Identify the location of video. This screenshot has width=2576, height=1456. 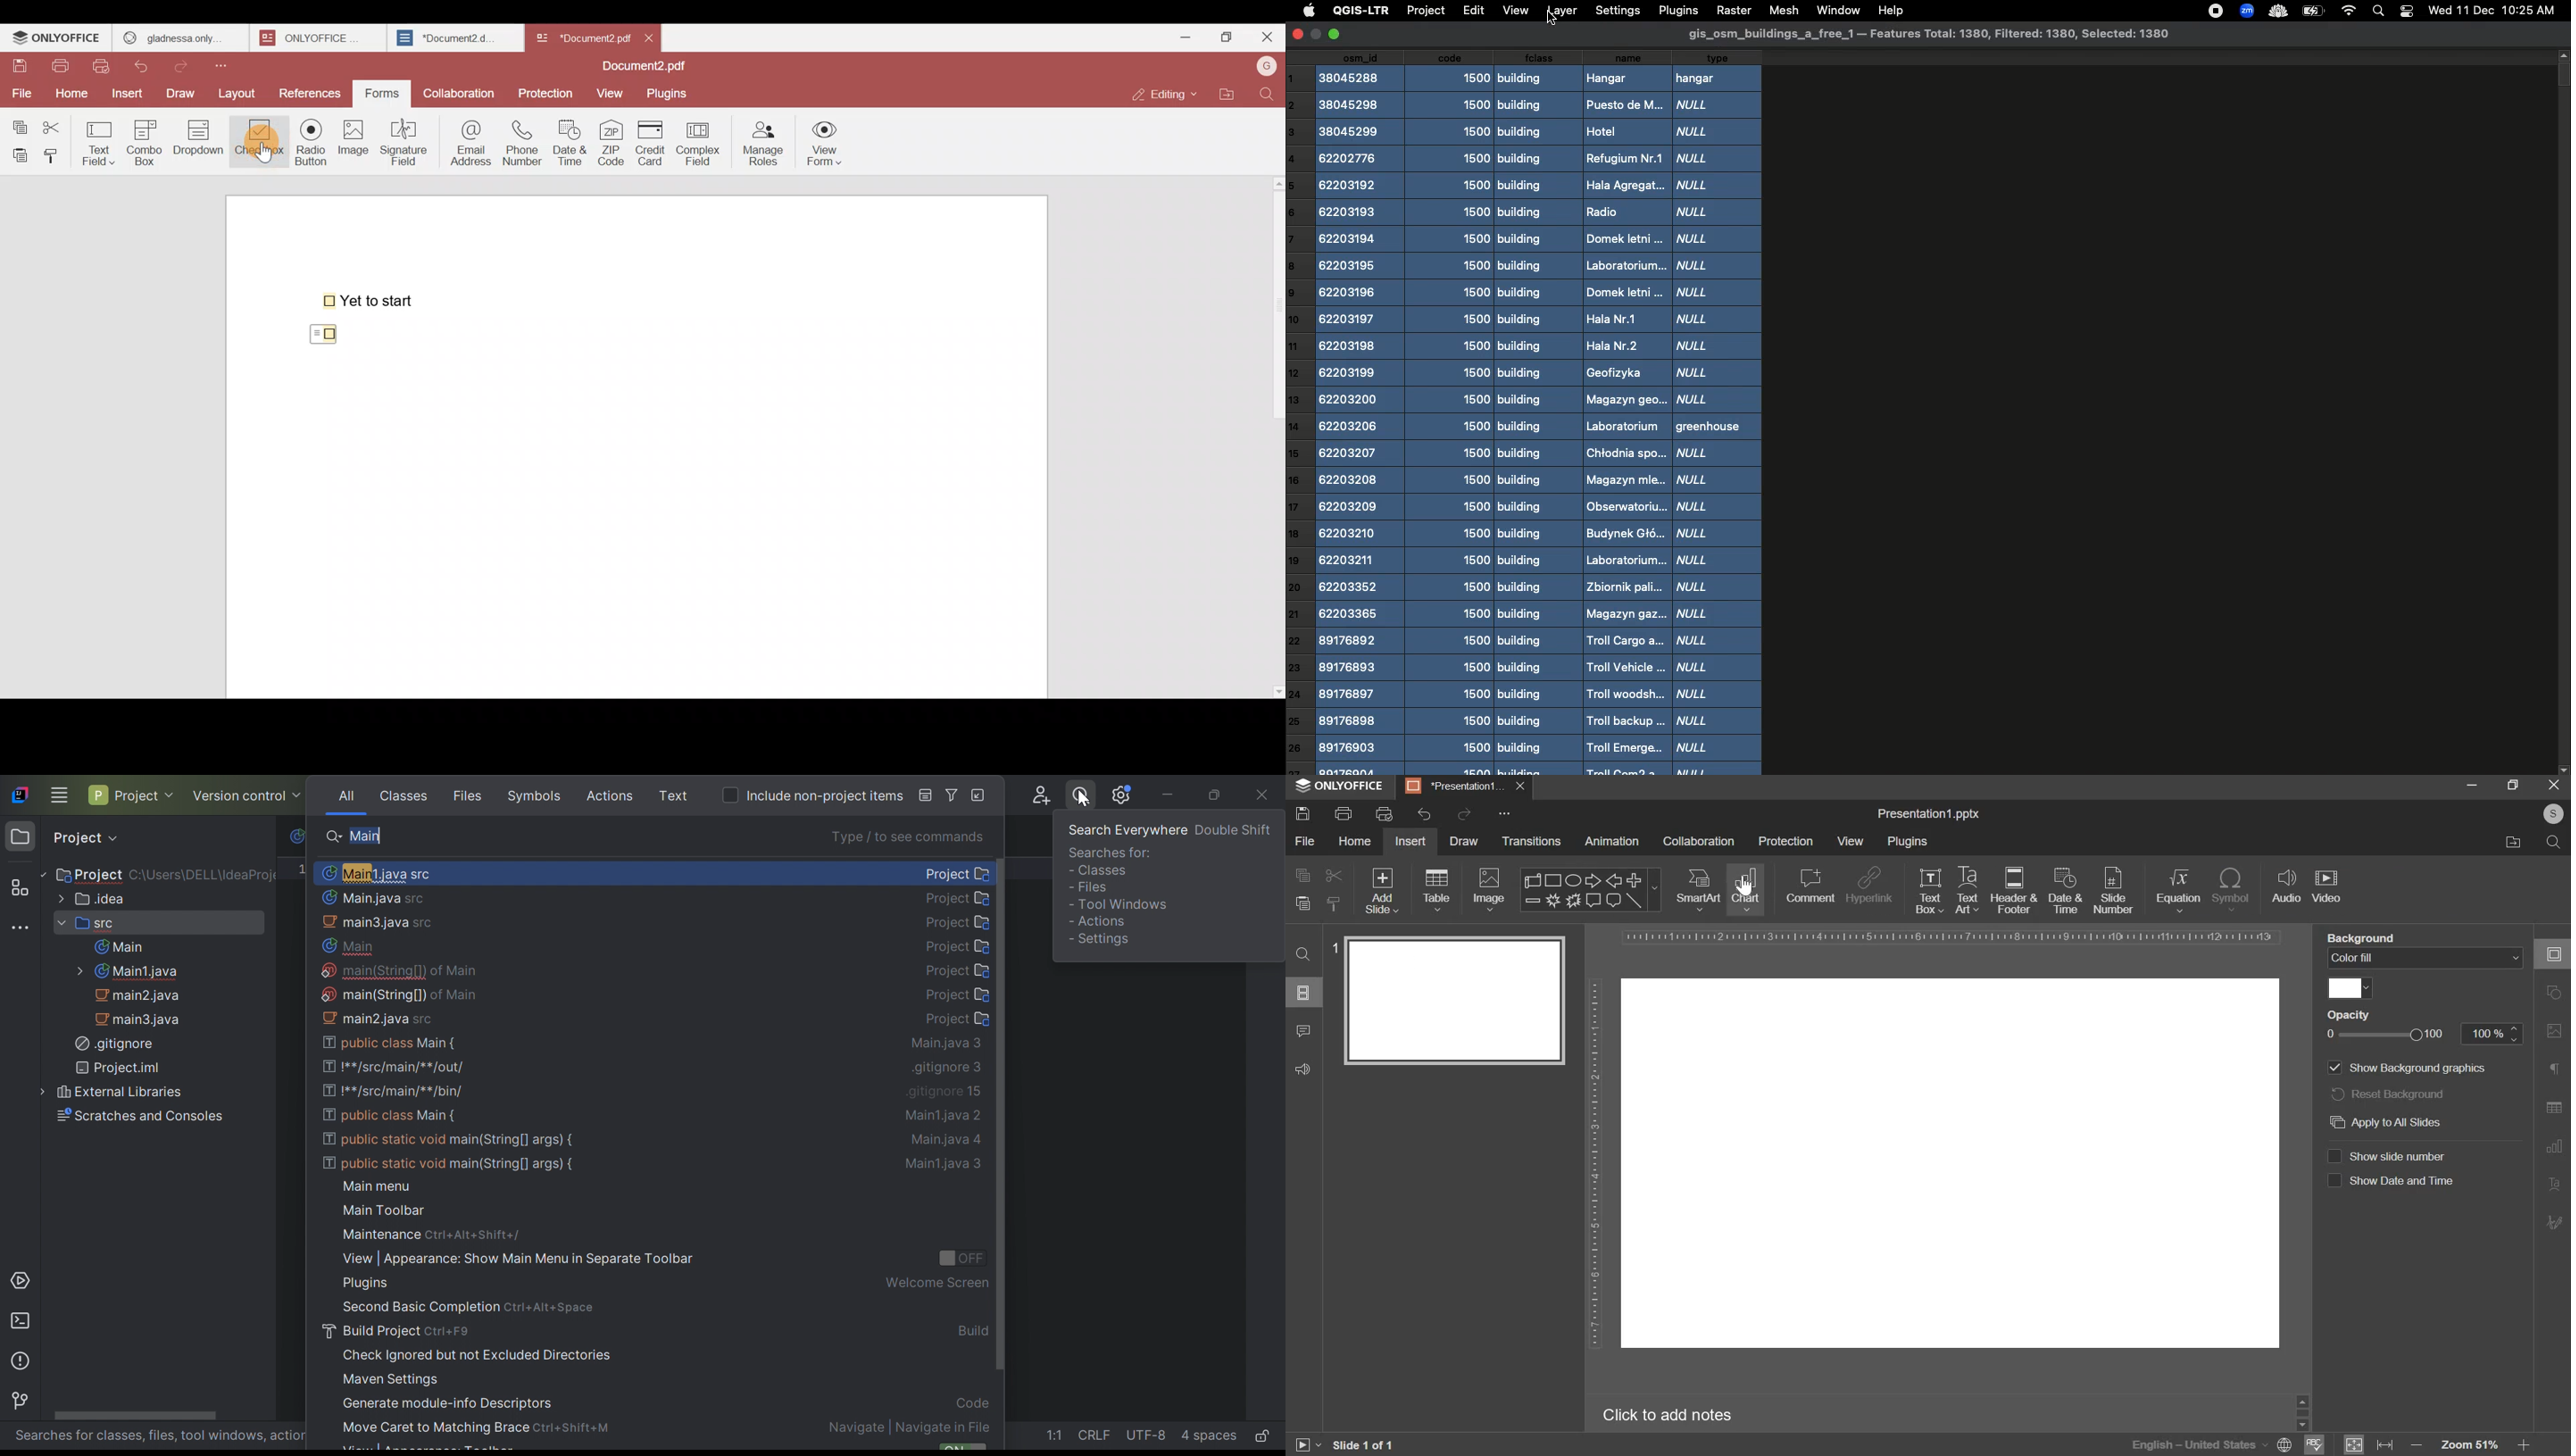
(2327, 885).